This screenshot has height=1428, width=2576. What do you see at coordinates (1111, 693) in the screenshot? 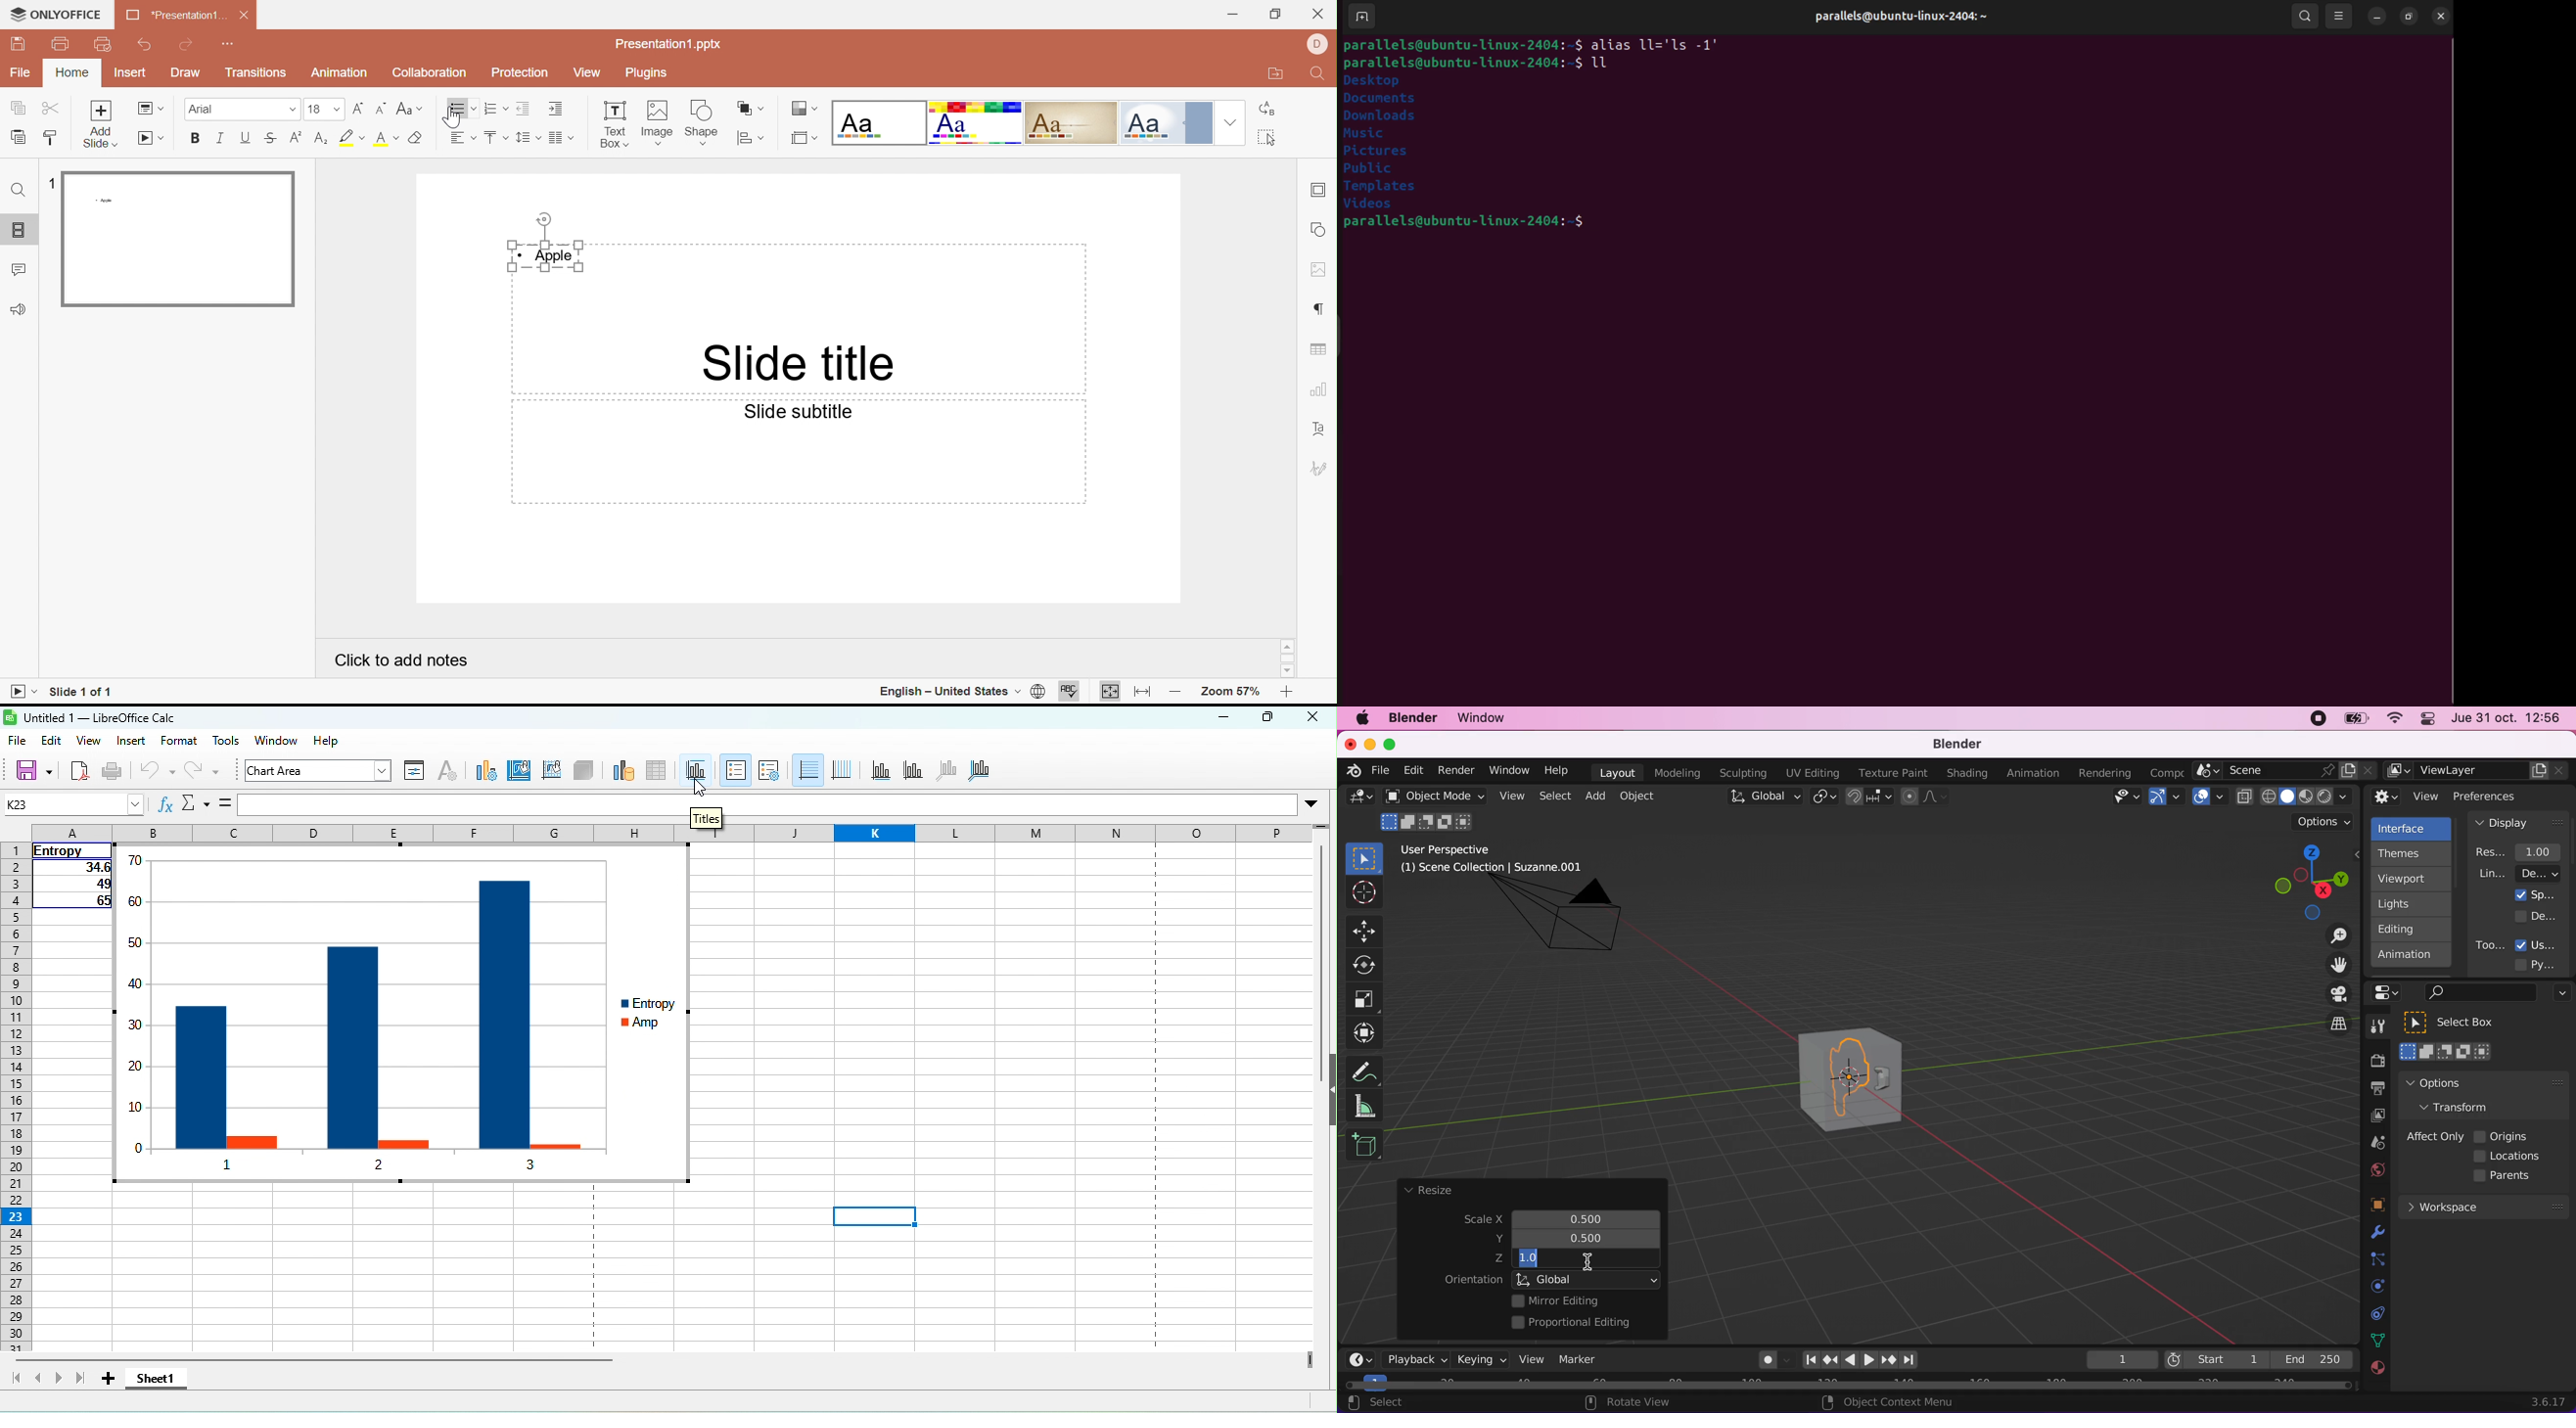
I see `Fit to slide` at bounding box center [1111, 693].